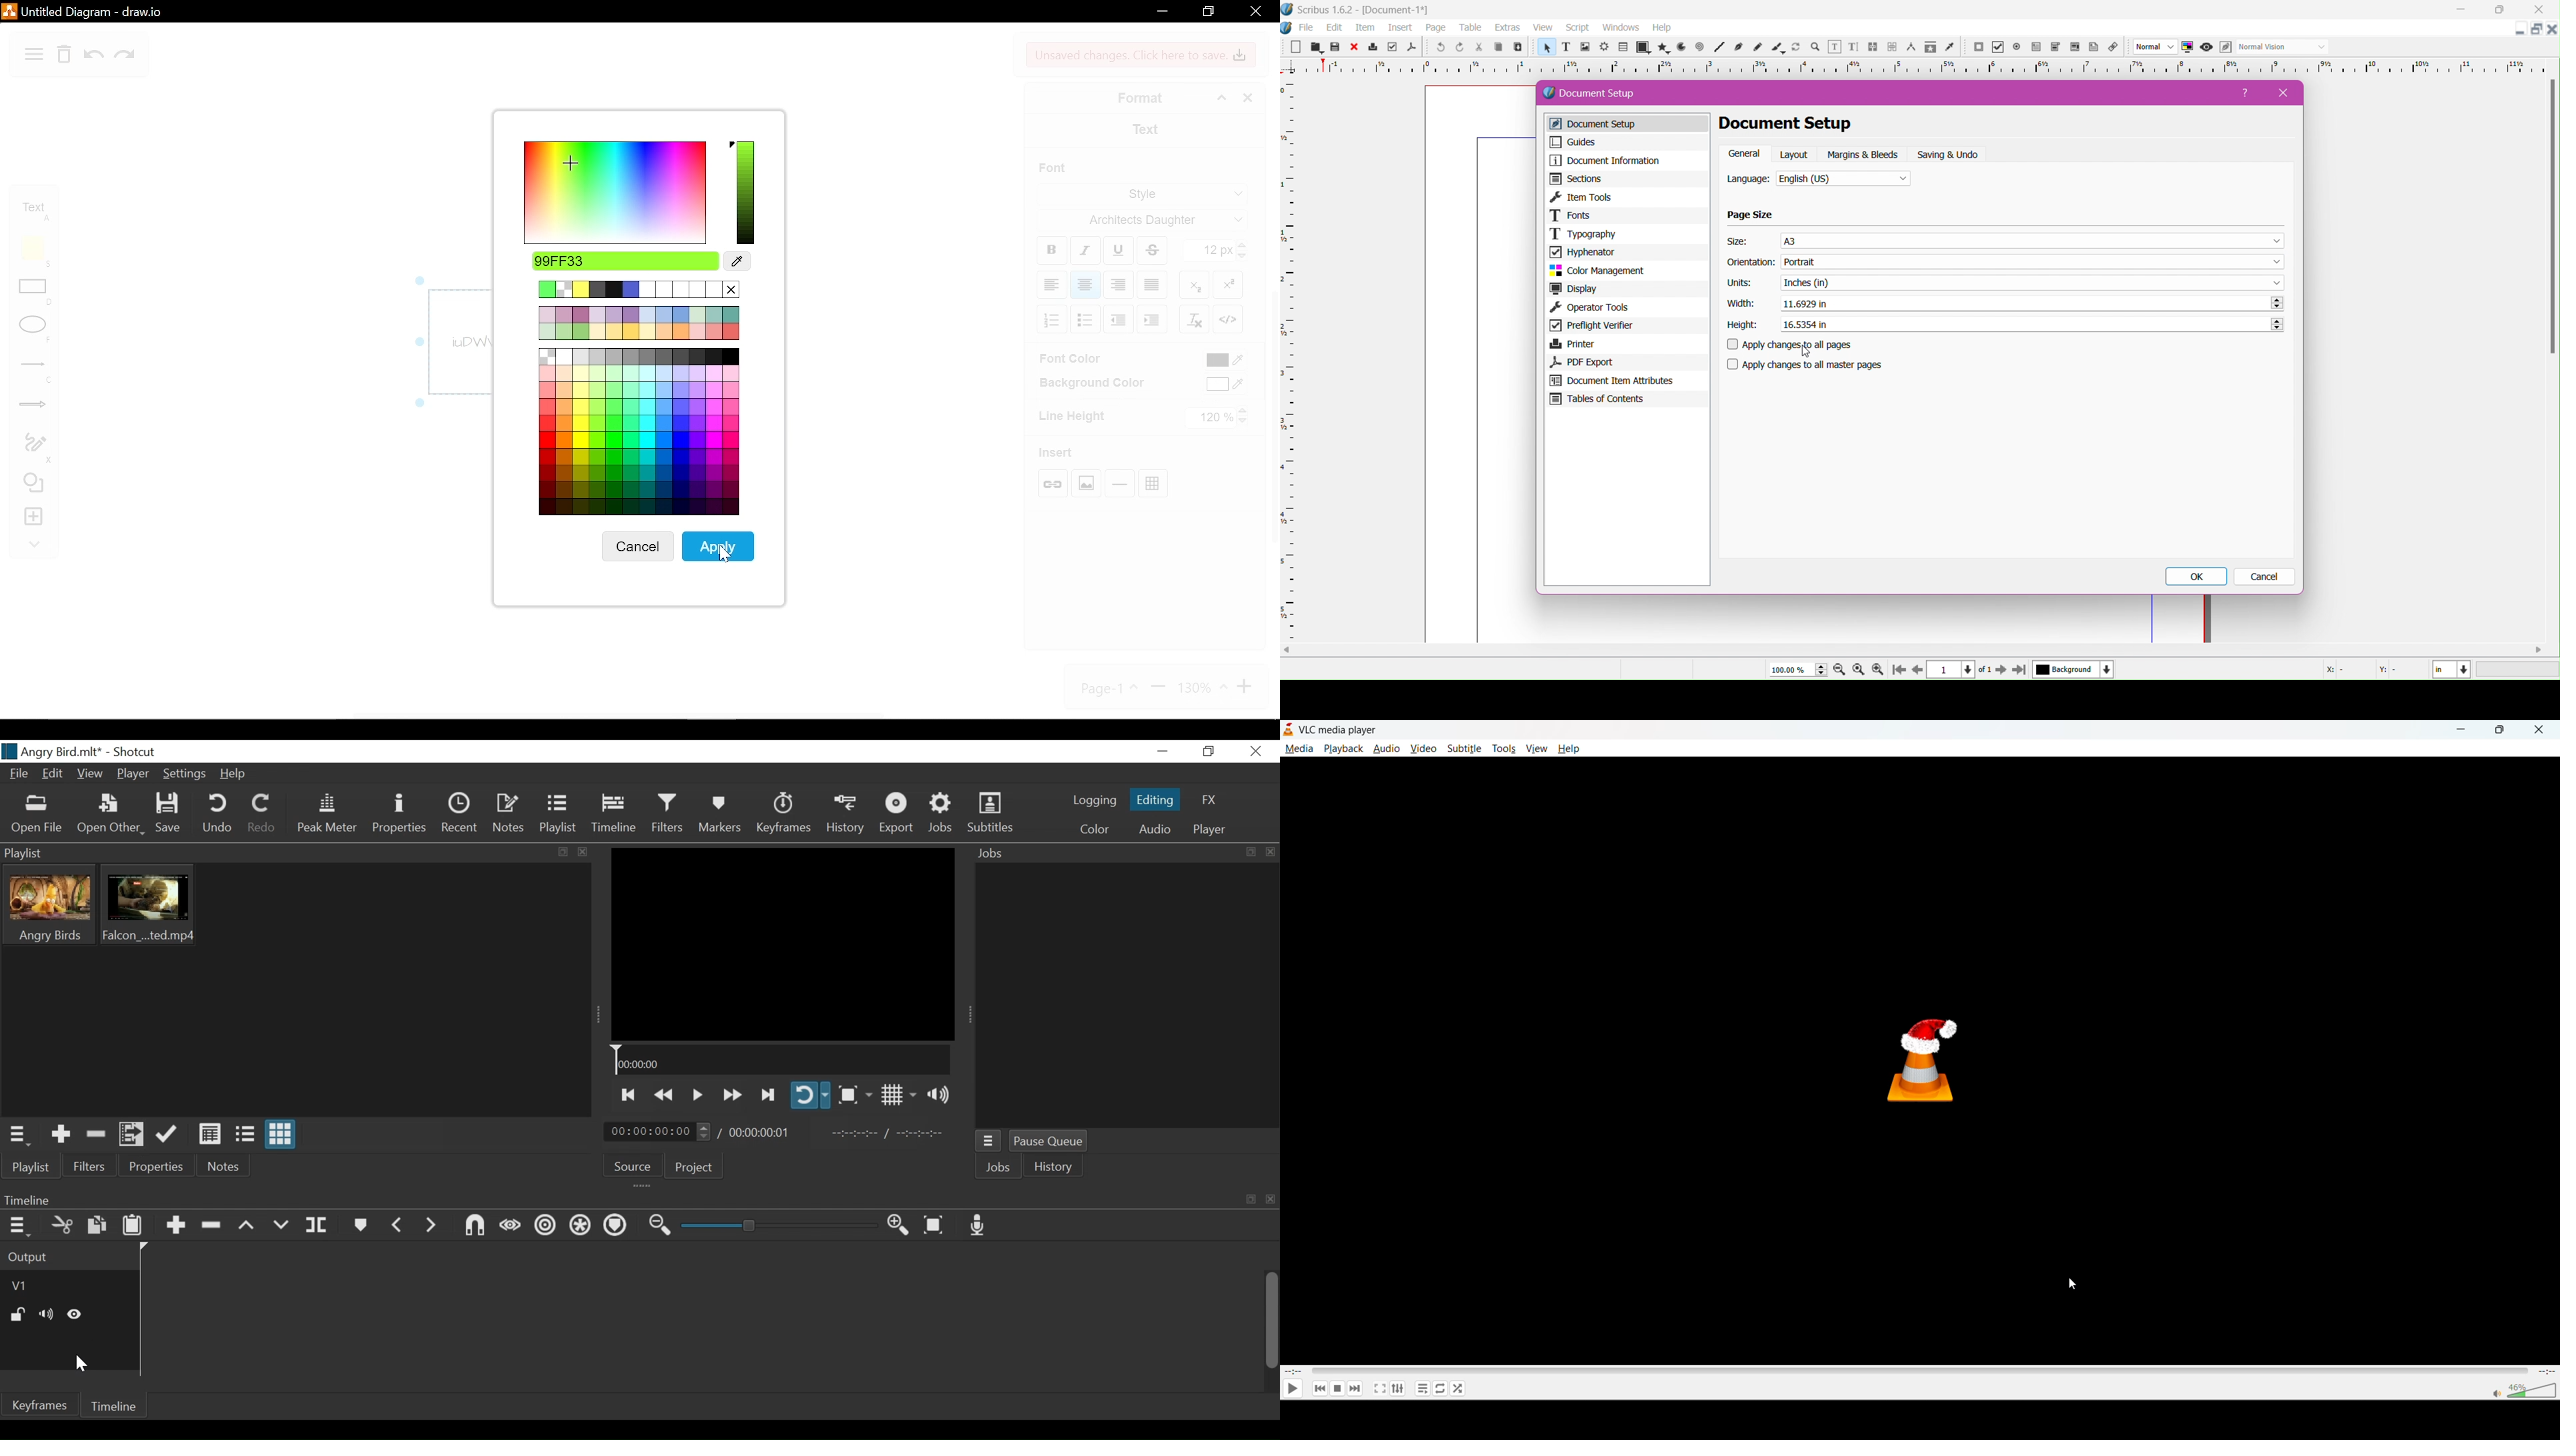  What do you see at coordinates (86, 11) in the screenshot?
I see `Untitled Diagram-draw.io` at bounding box center [86, 11].